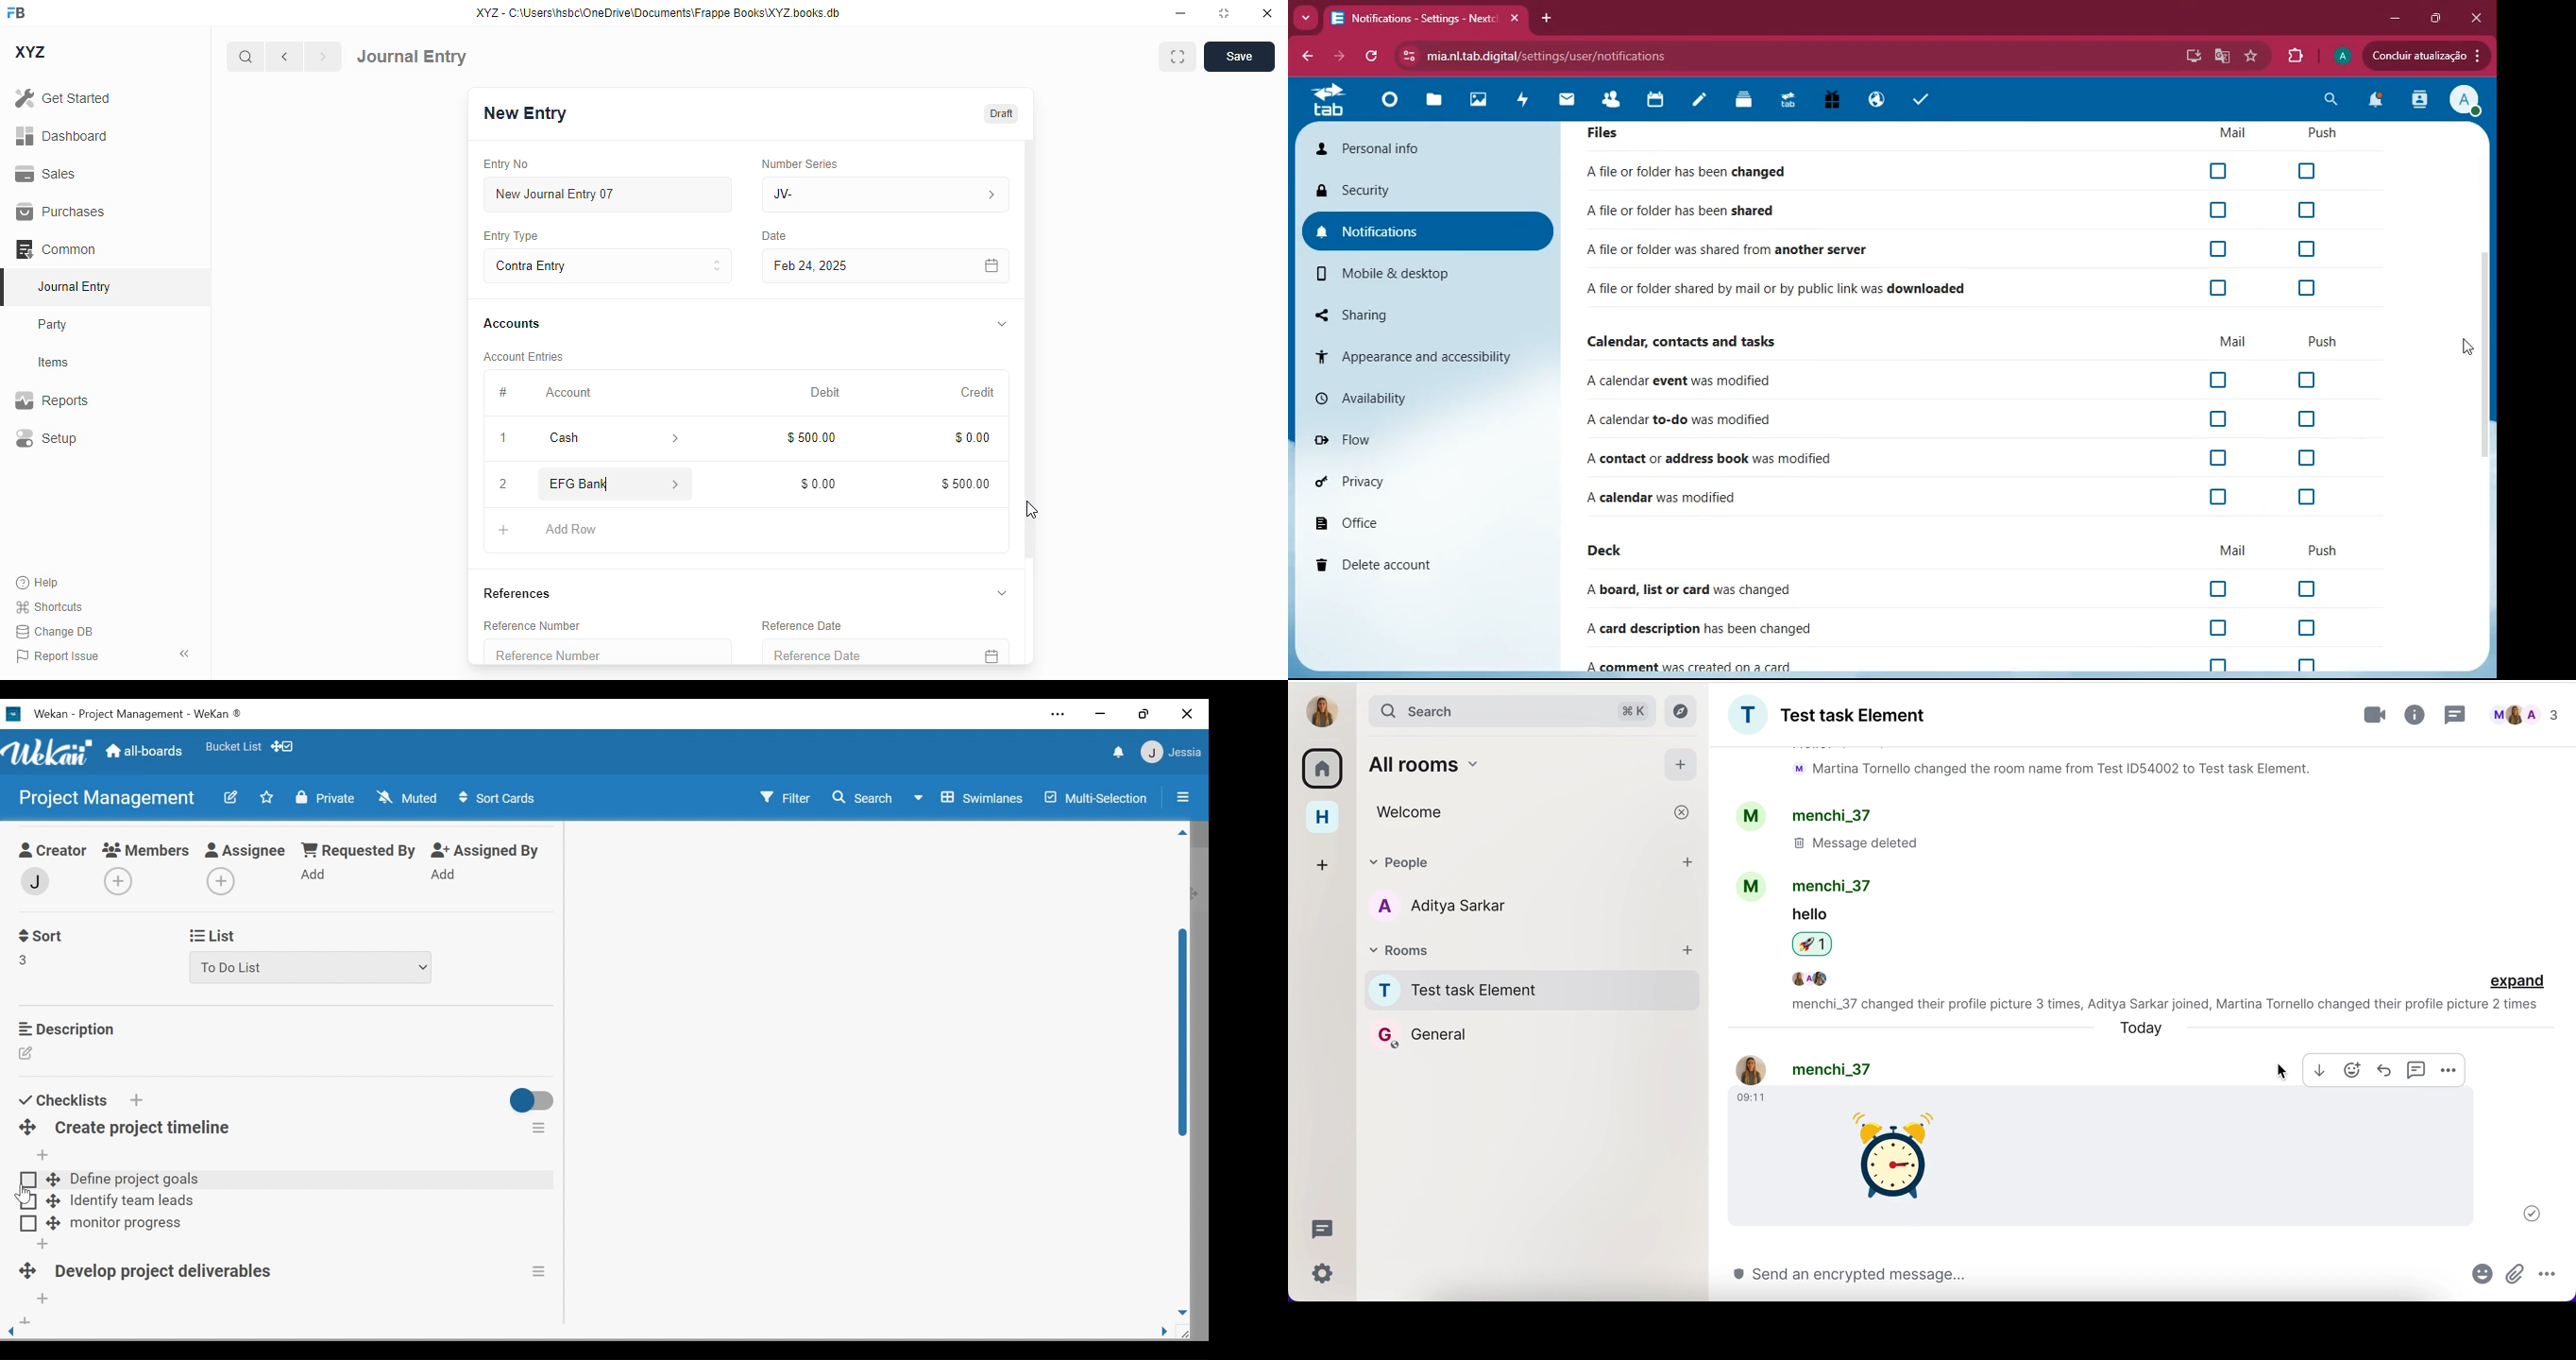 The width and height of the screenshot is (2576, 1372). What do you see at coordinates (24, 960) in the screenshot?
I see `Field` at bounding box center [24, 960].